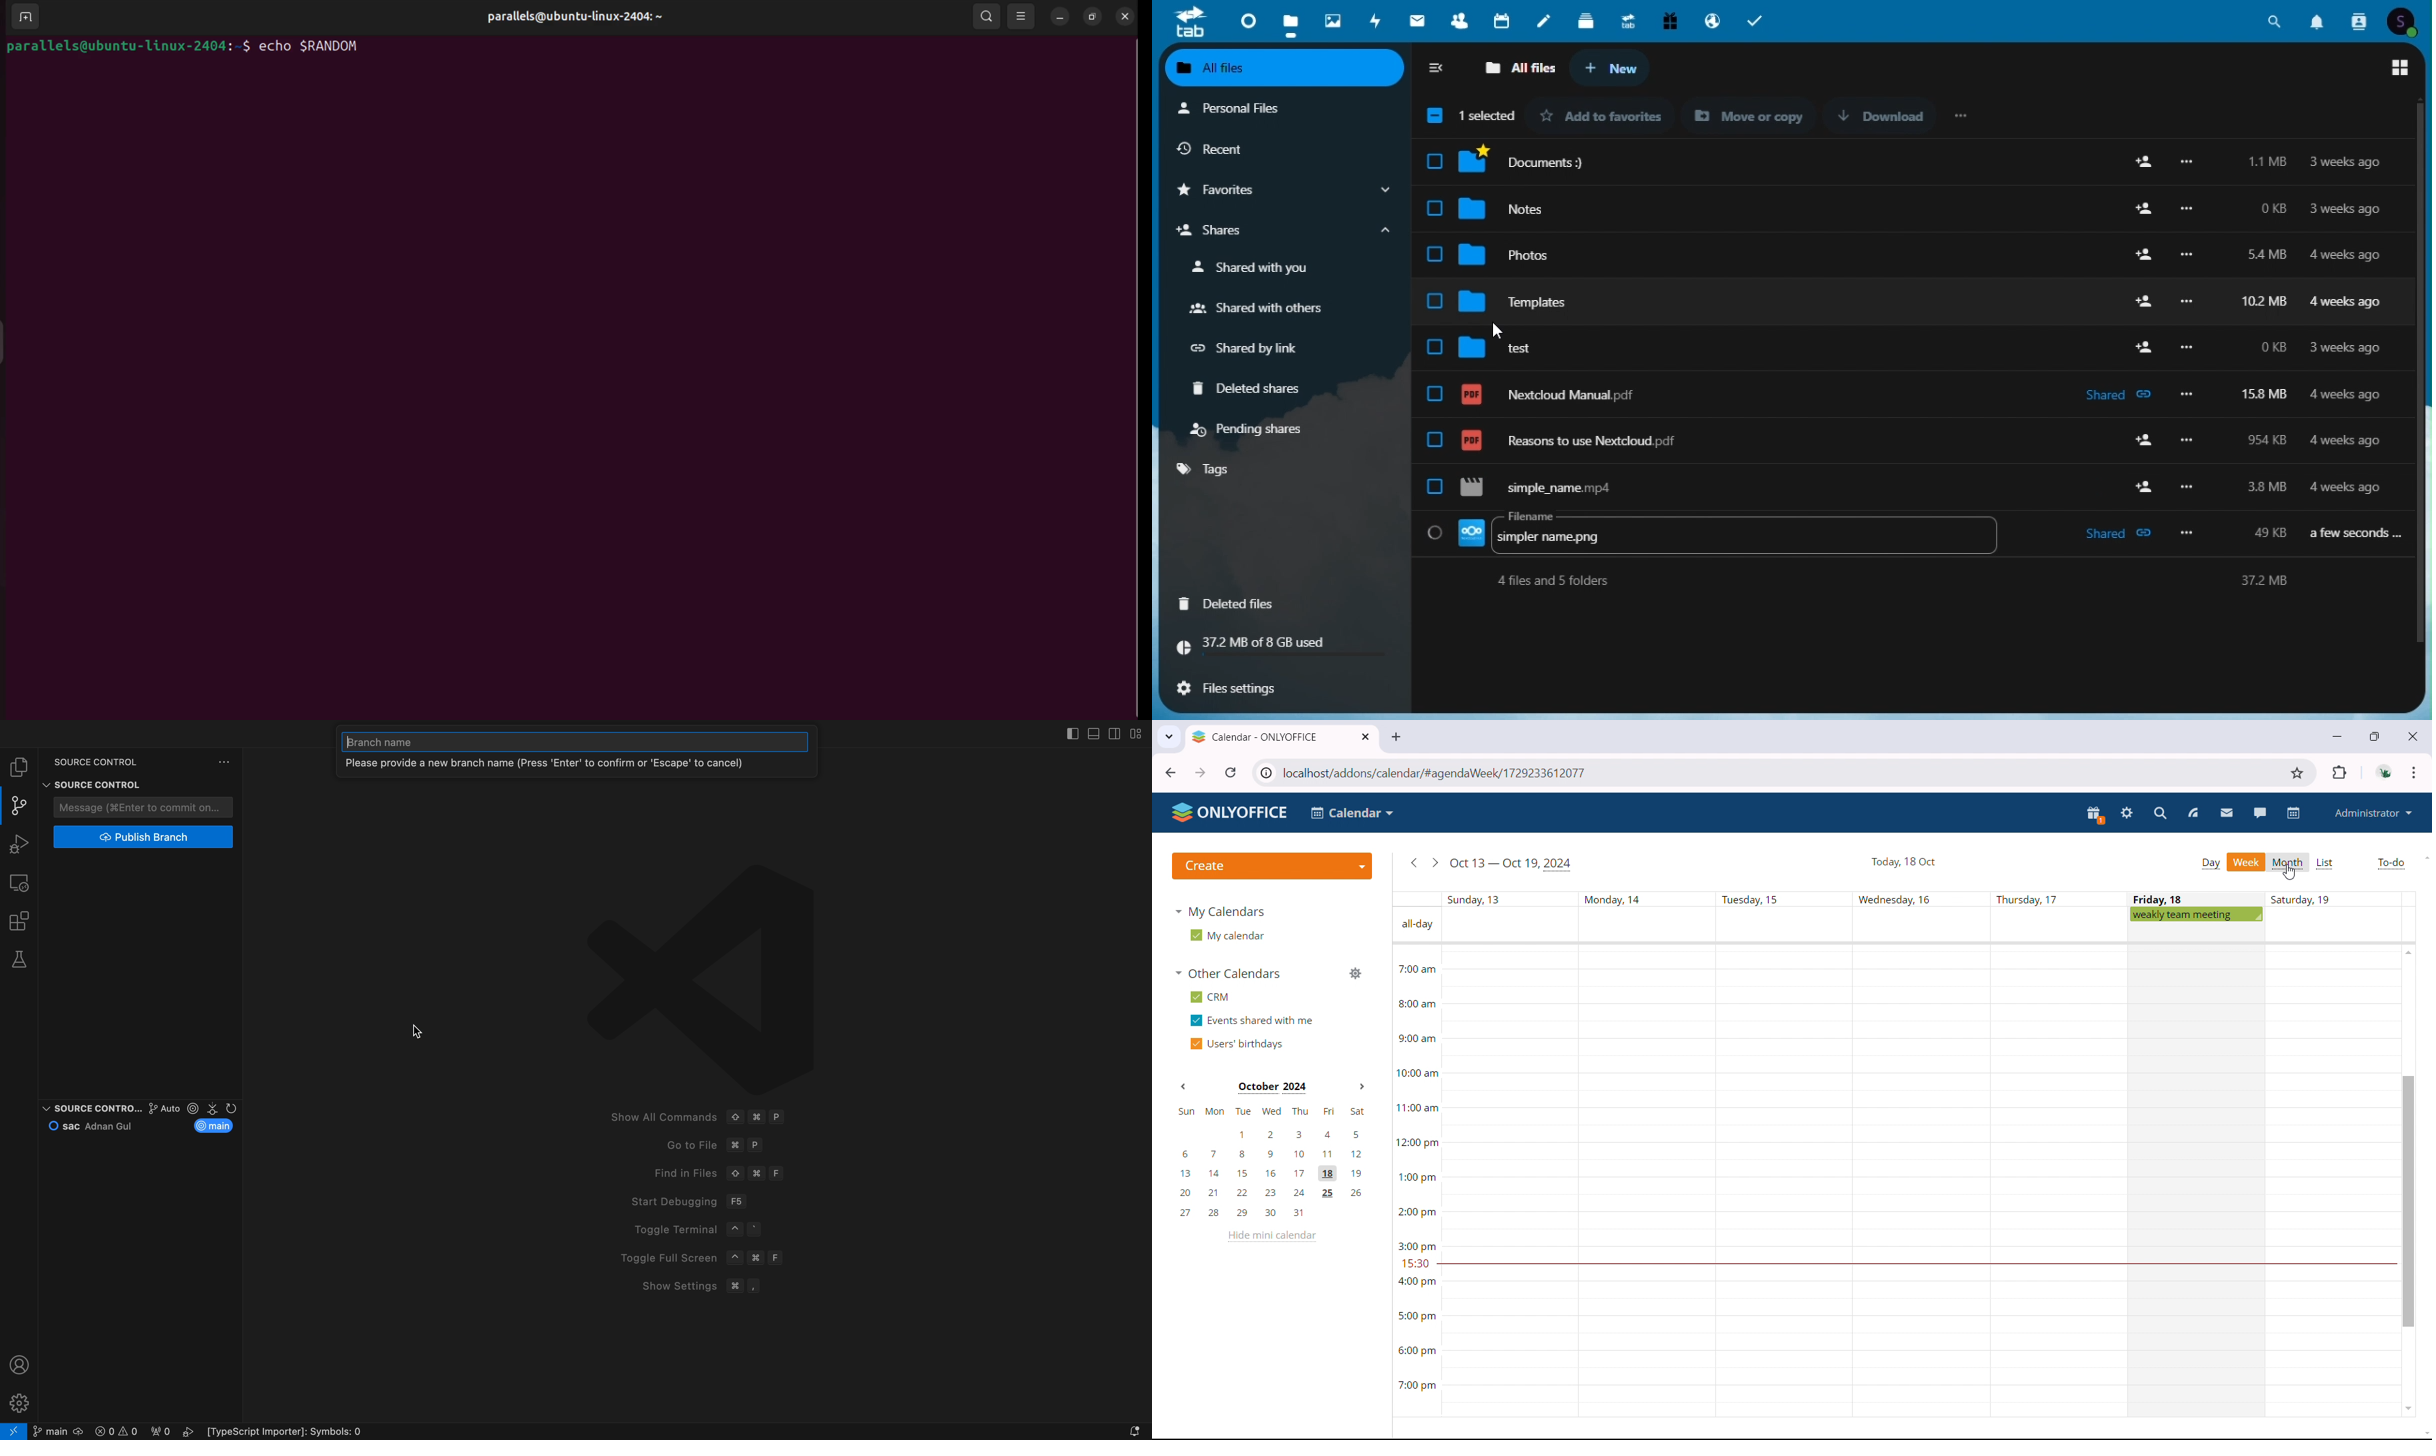  I want to click on Notifications, so click(2317, 18).